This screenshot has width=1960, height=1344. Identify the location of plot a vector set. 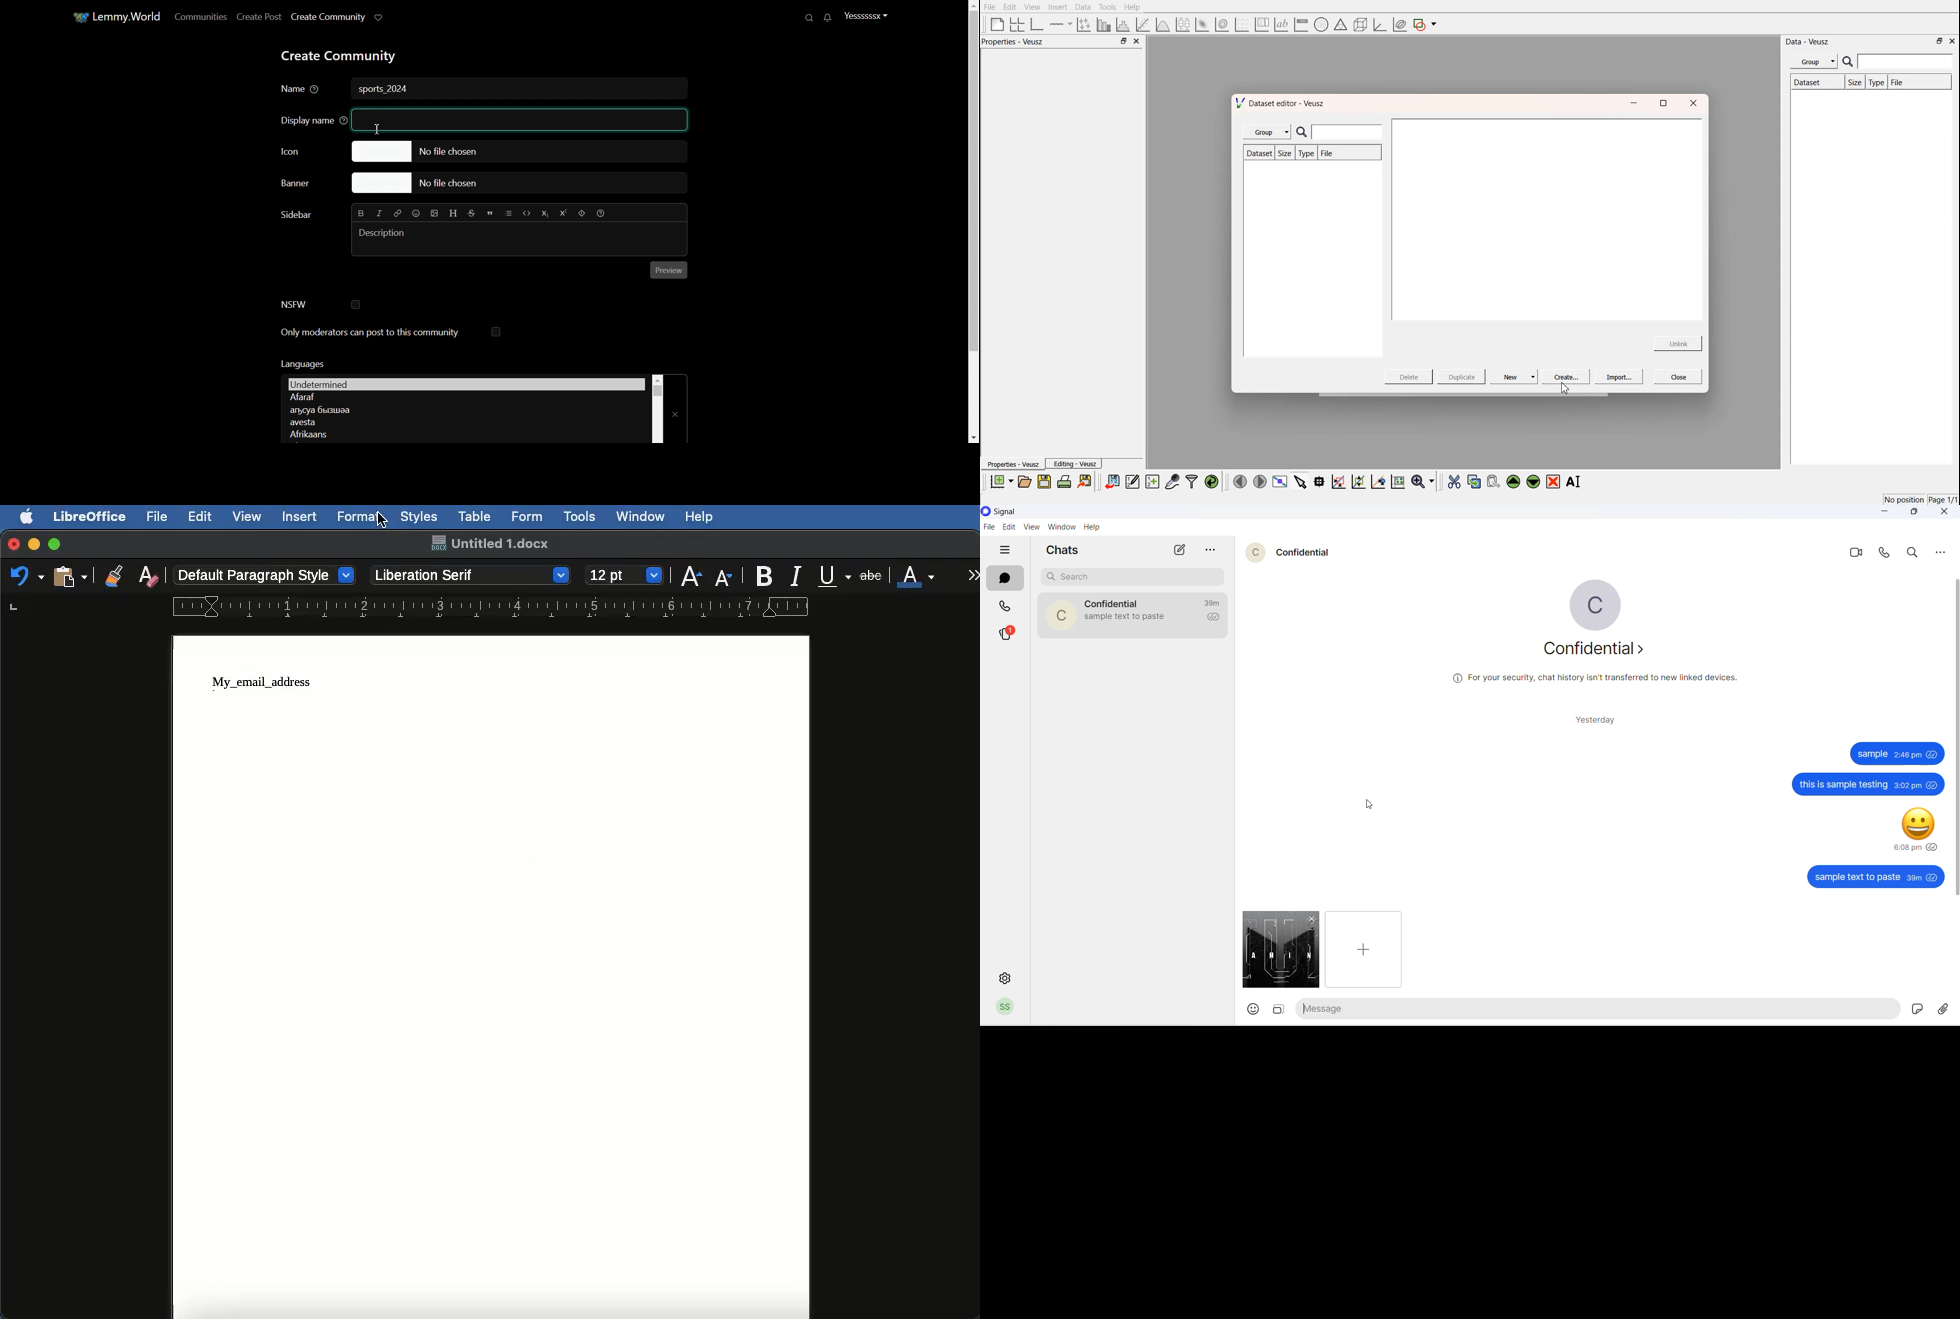
(1243, 24).